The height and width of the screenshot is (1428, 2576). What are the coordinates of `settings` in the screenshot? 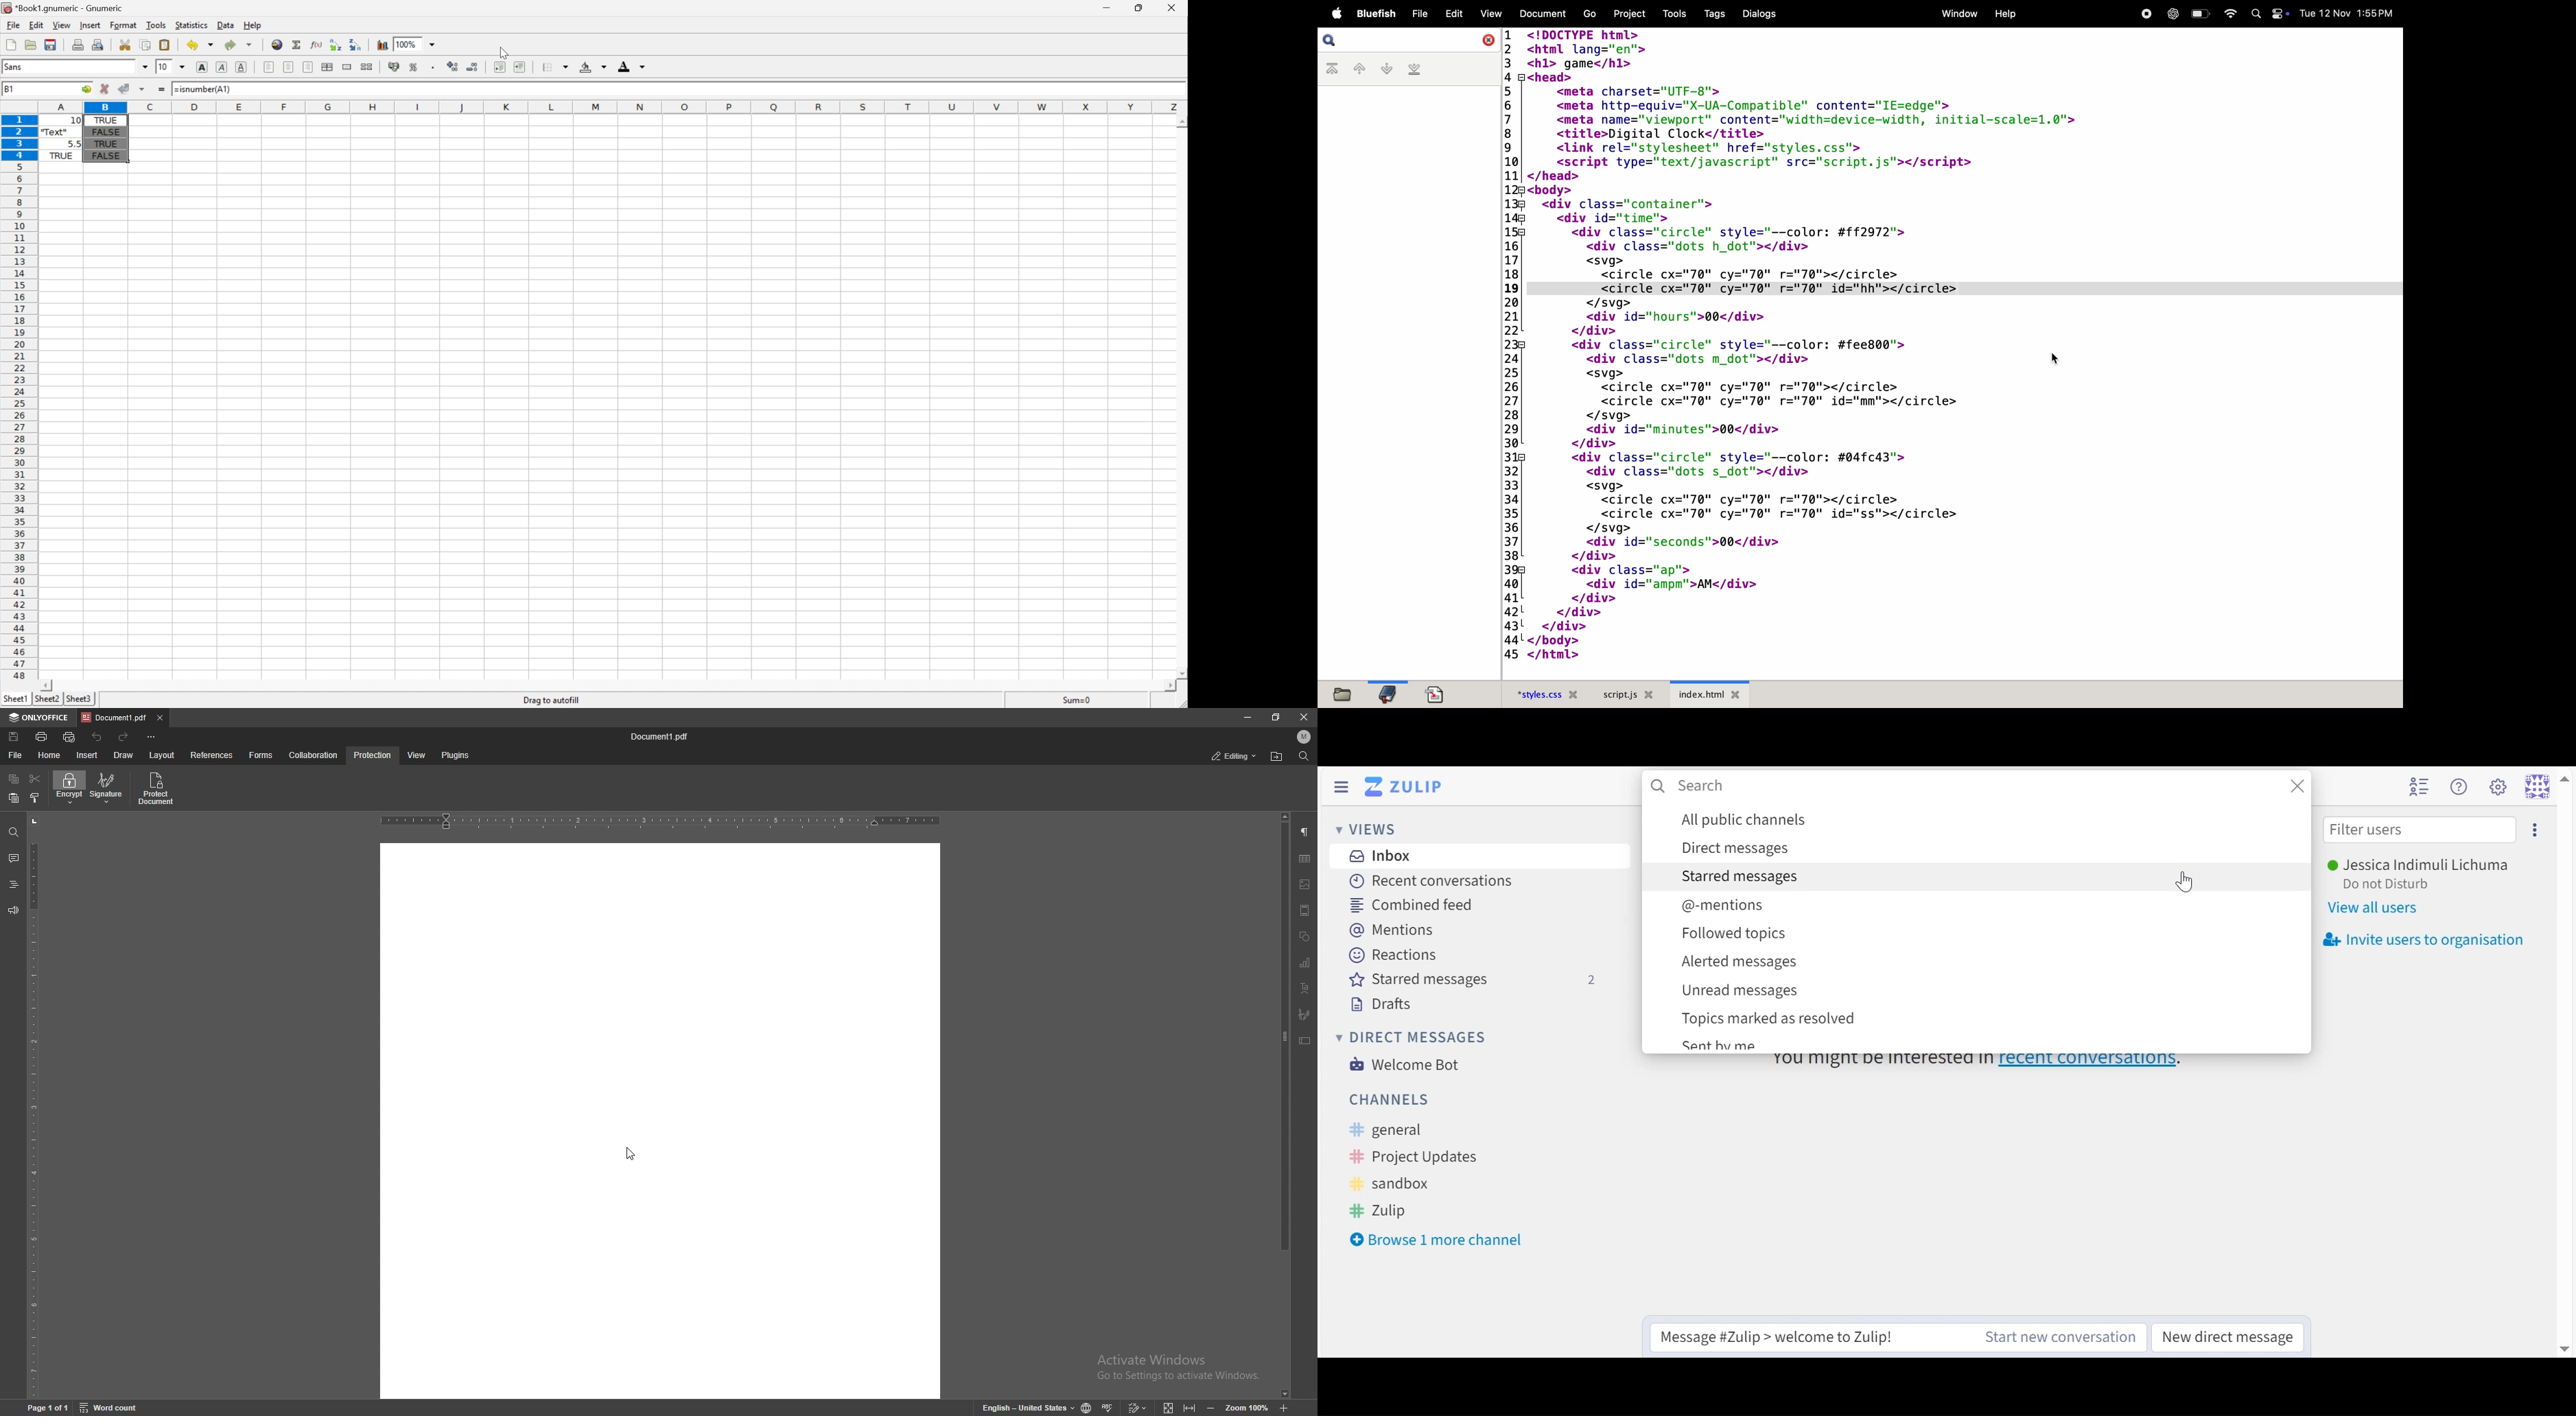 It's located at (2536, 831).